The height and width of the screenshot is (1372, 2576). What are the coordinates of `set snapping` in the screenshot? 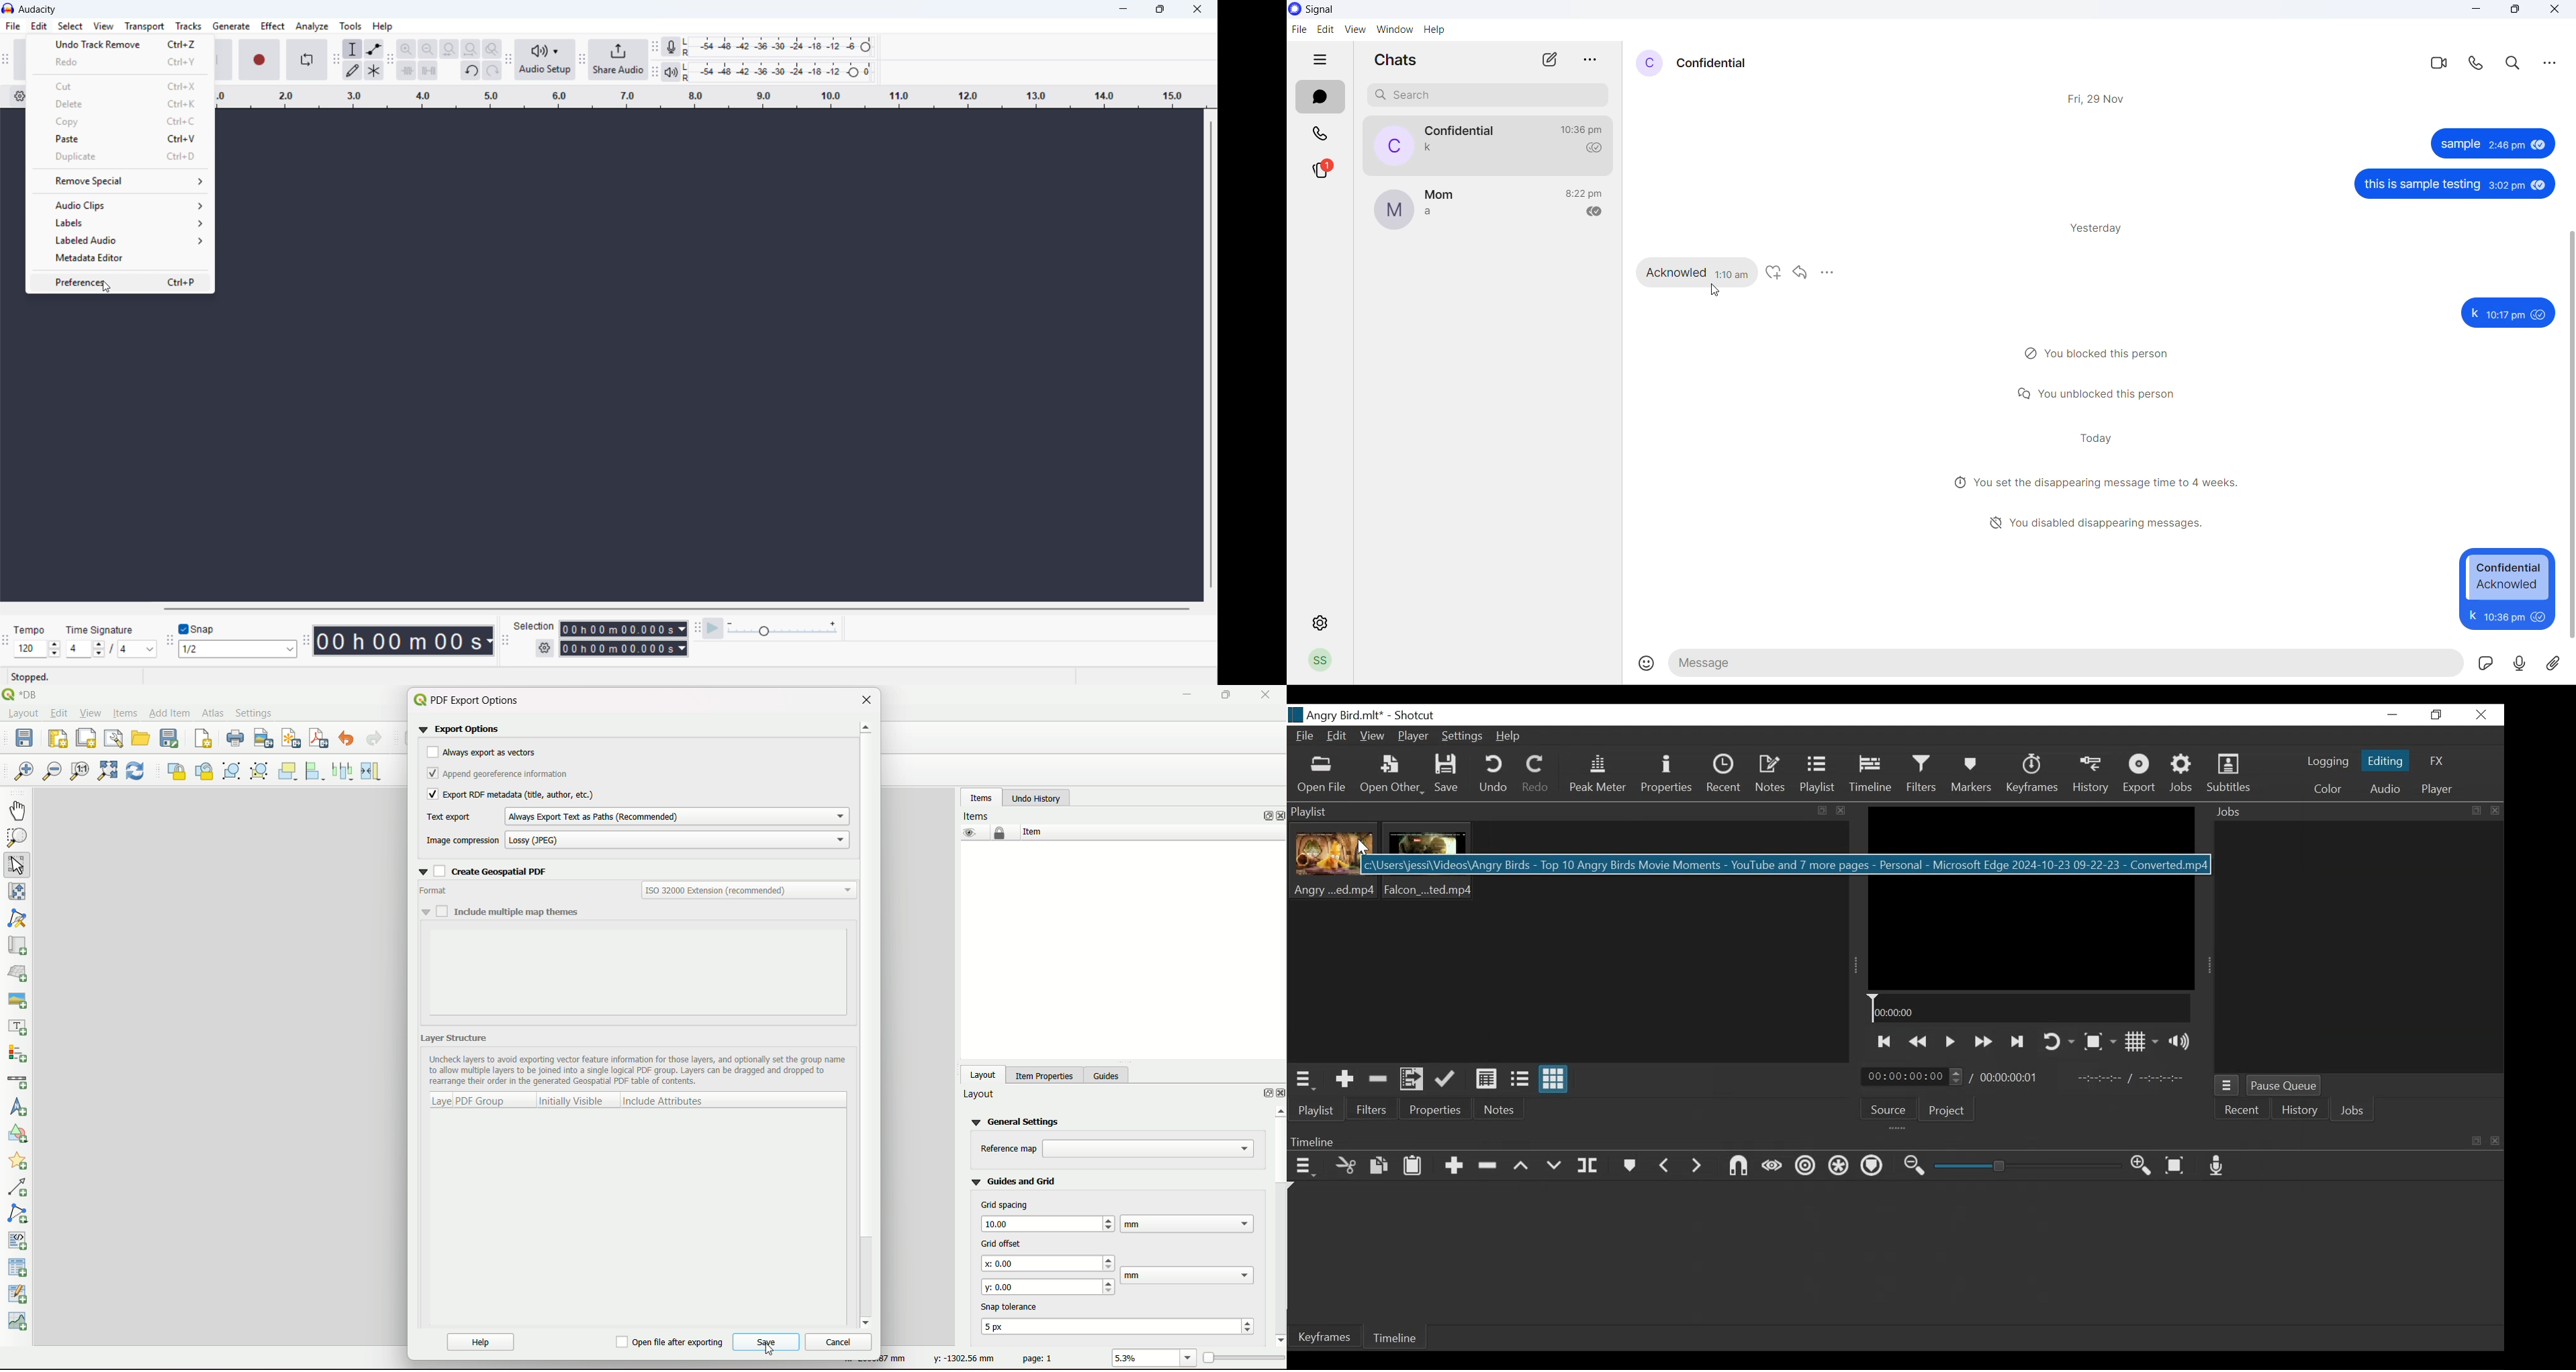 It's located at (237, 649).